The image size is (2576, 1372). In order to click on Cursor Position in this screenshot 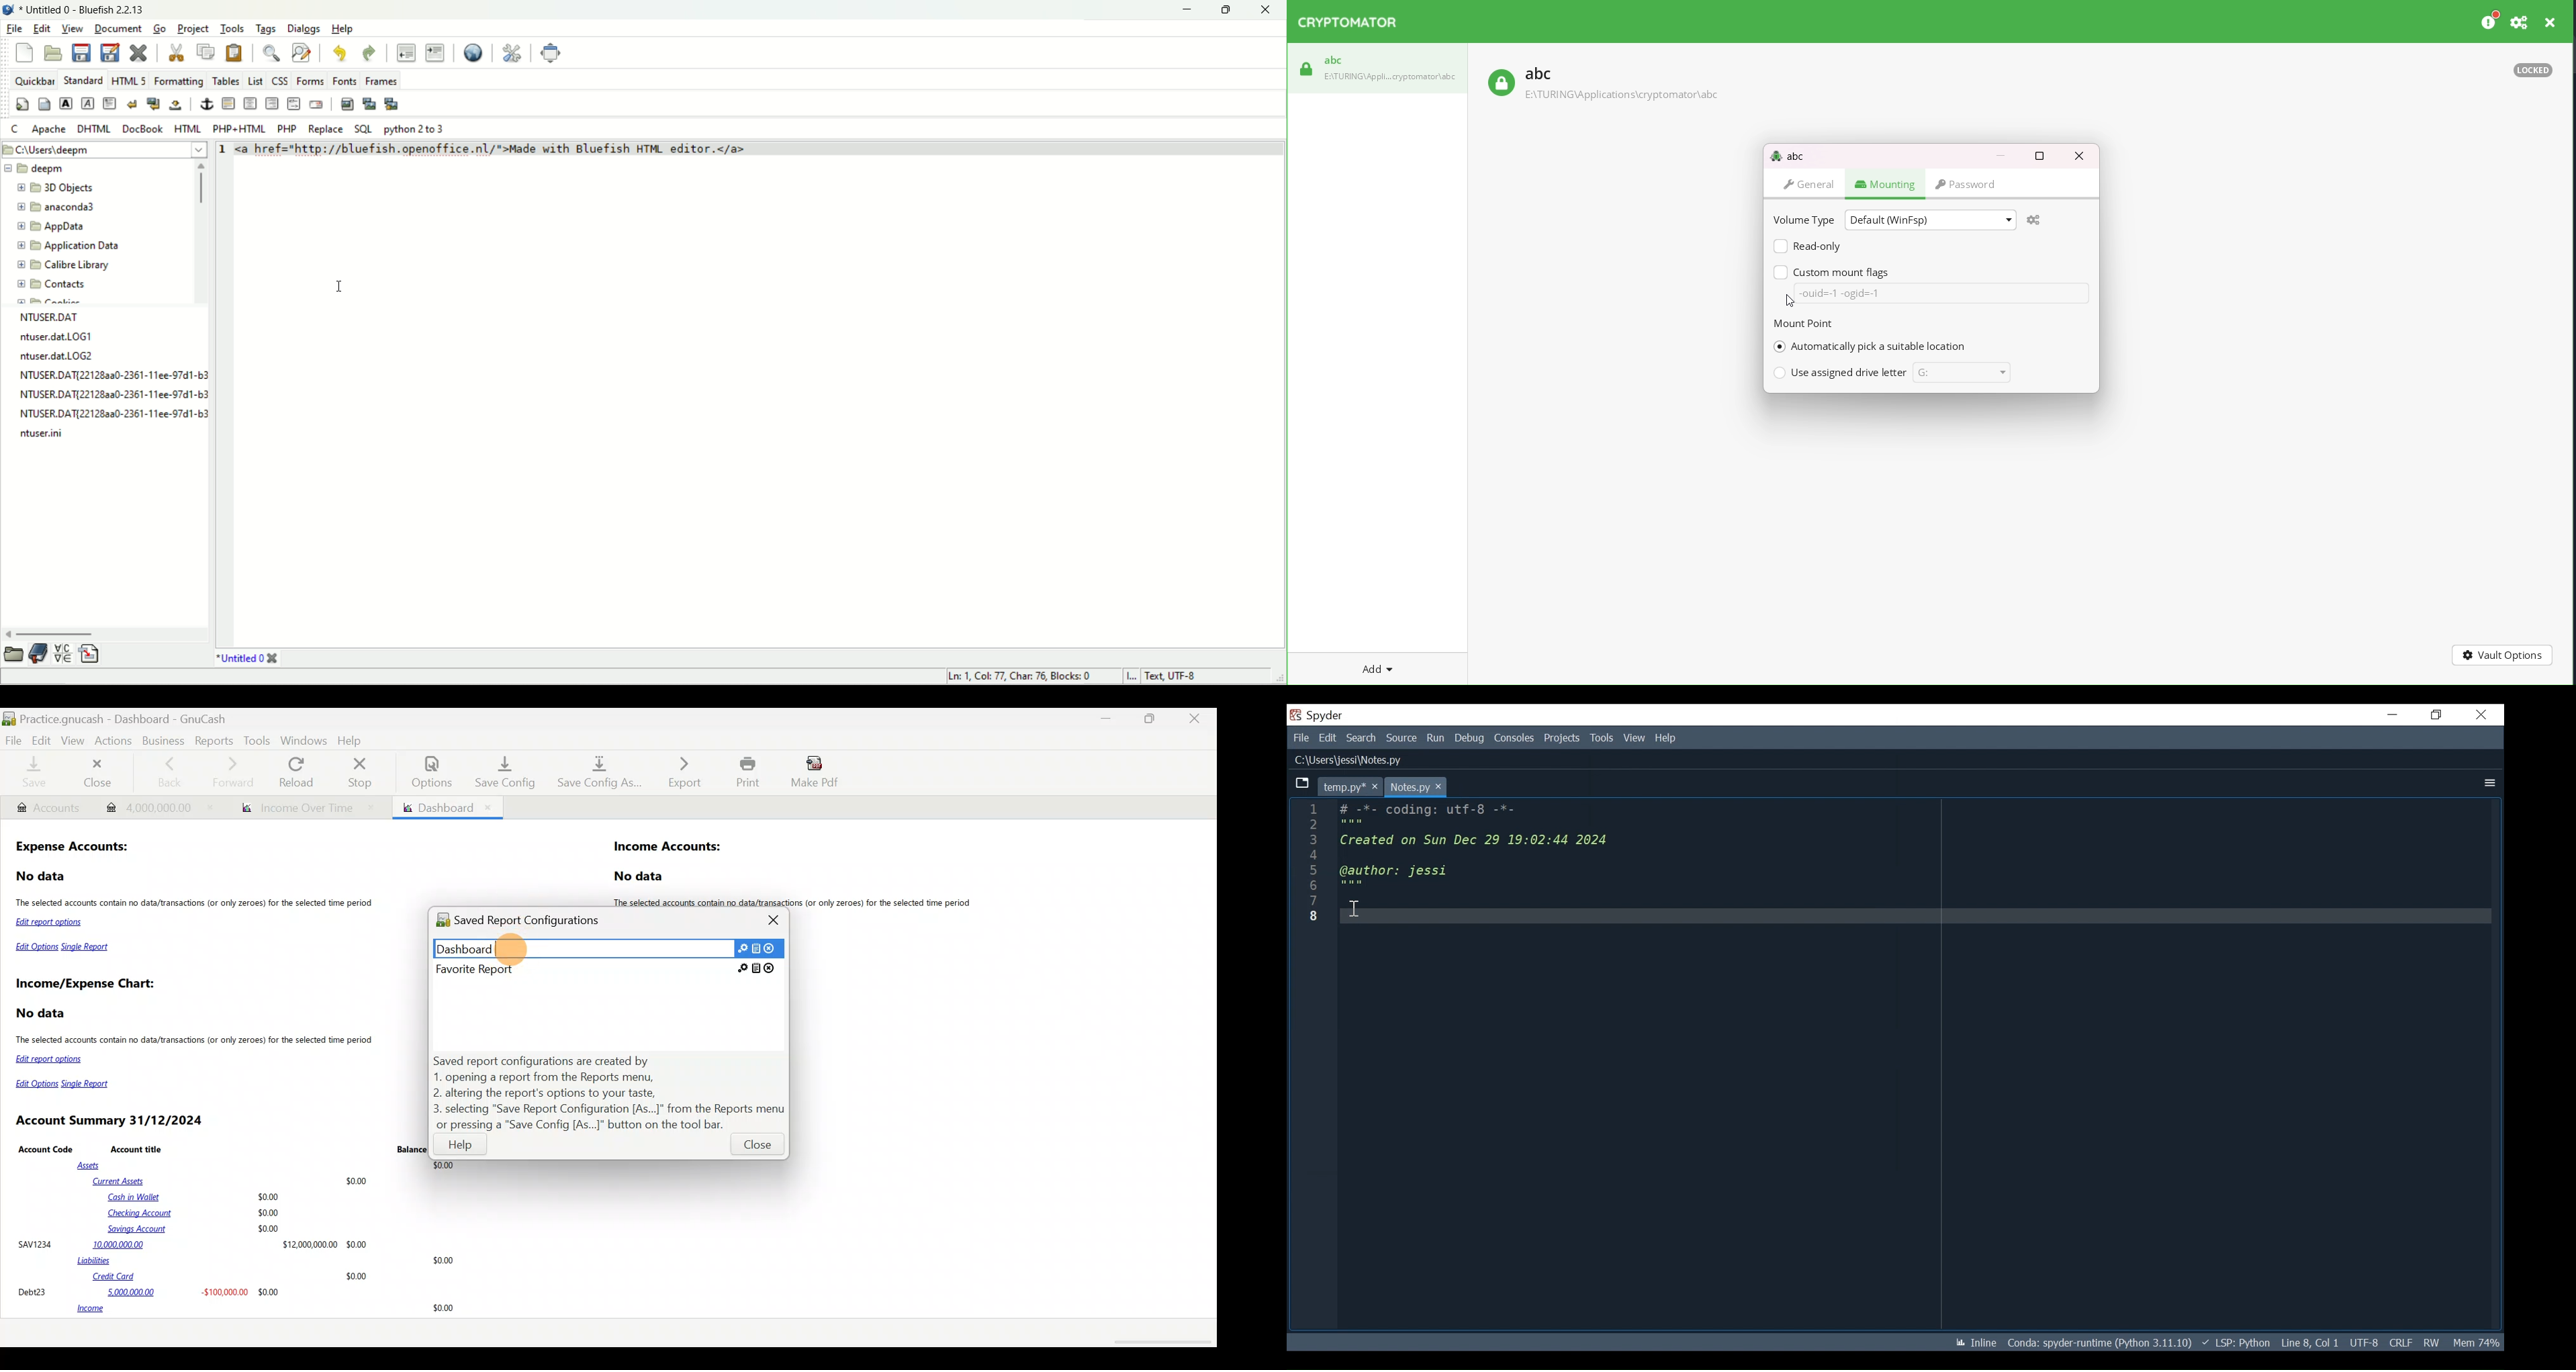, I will do `click(2310, 1343)`.